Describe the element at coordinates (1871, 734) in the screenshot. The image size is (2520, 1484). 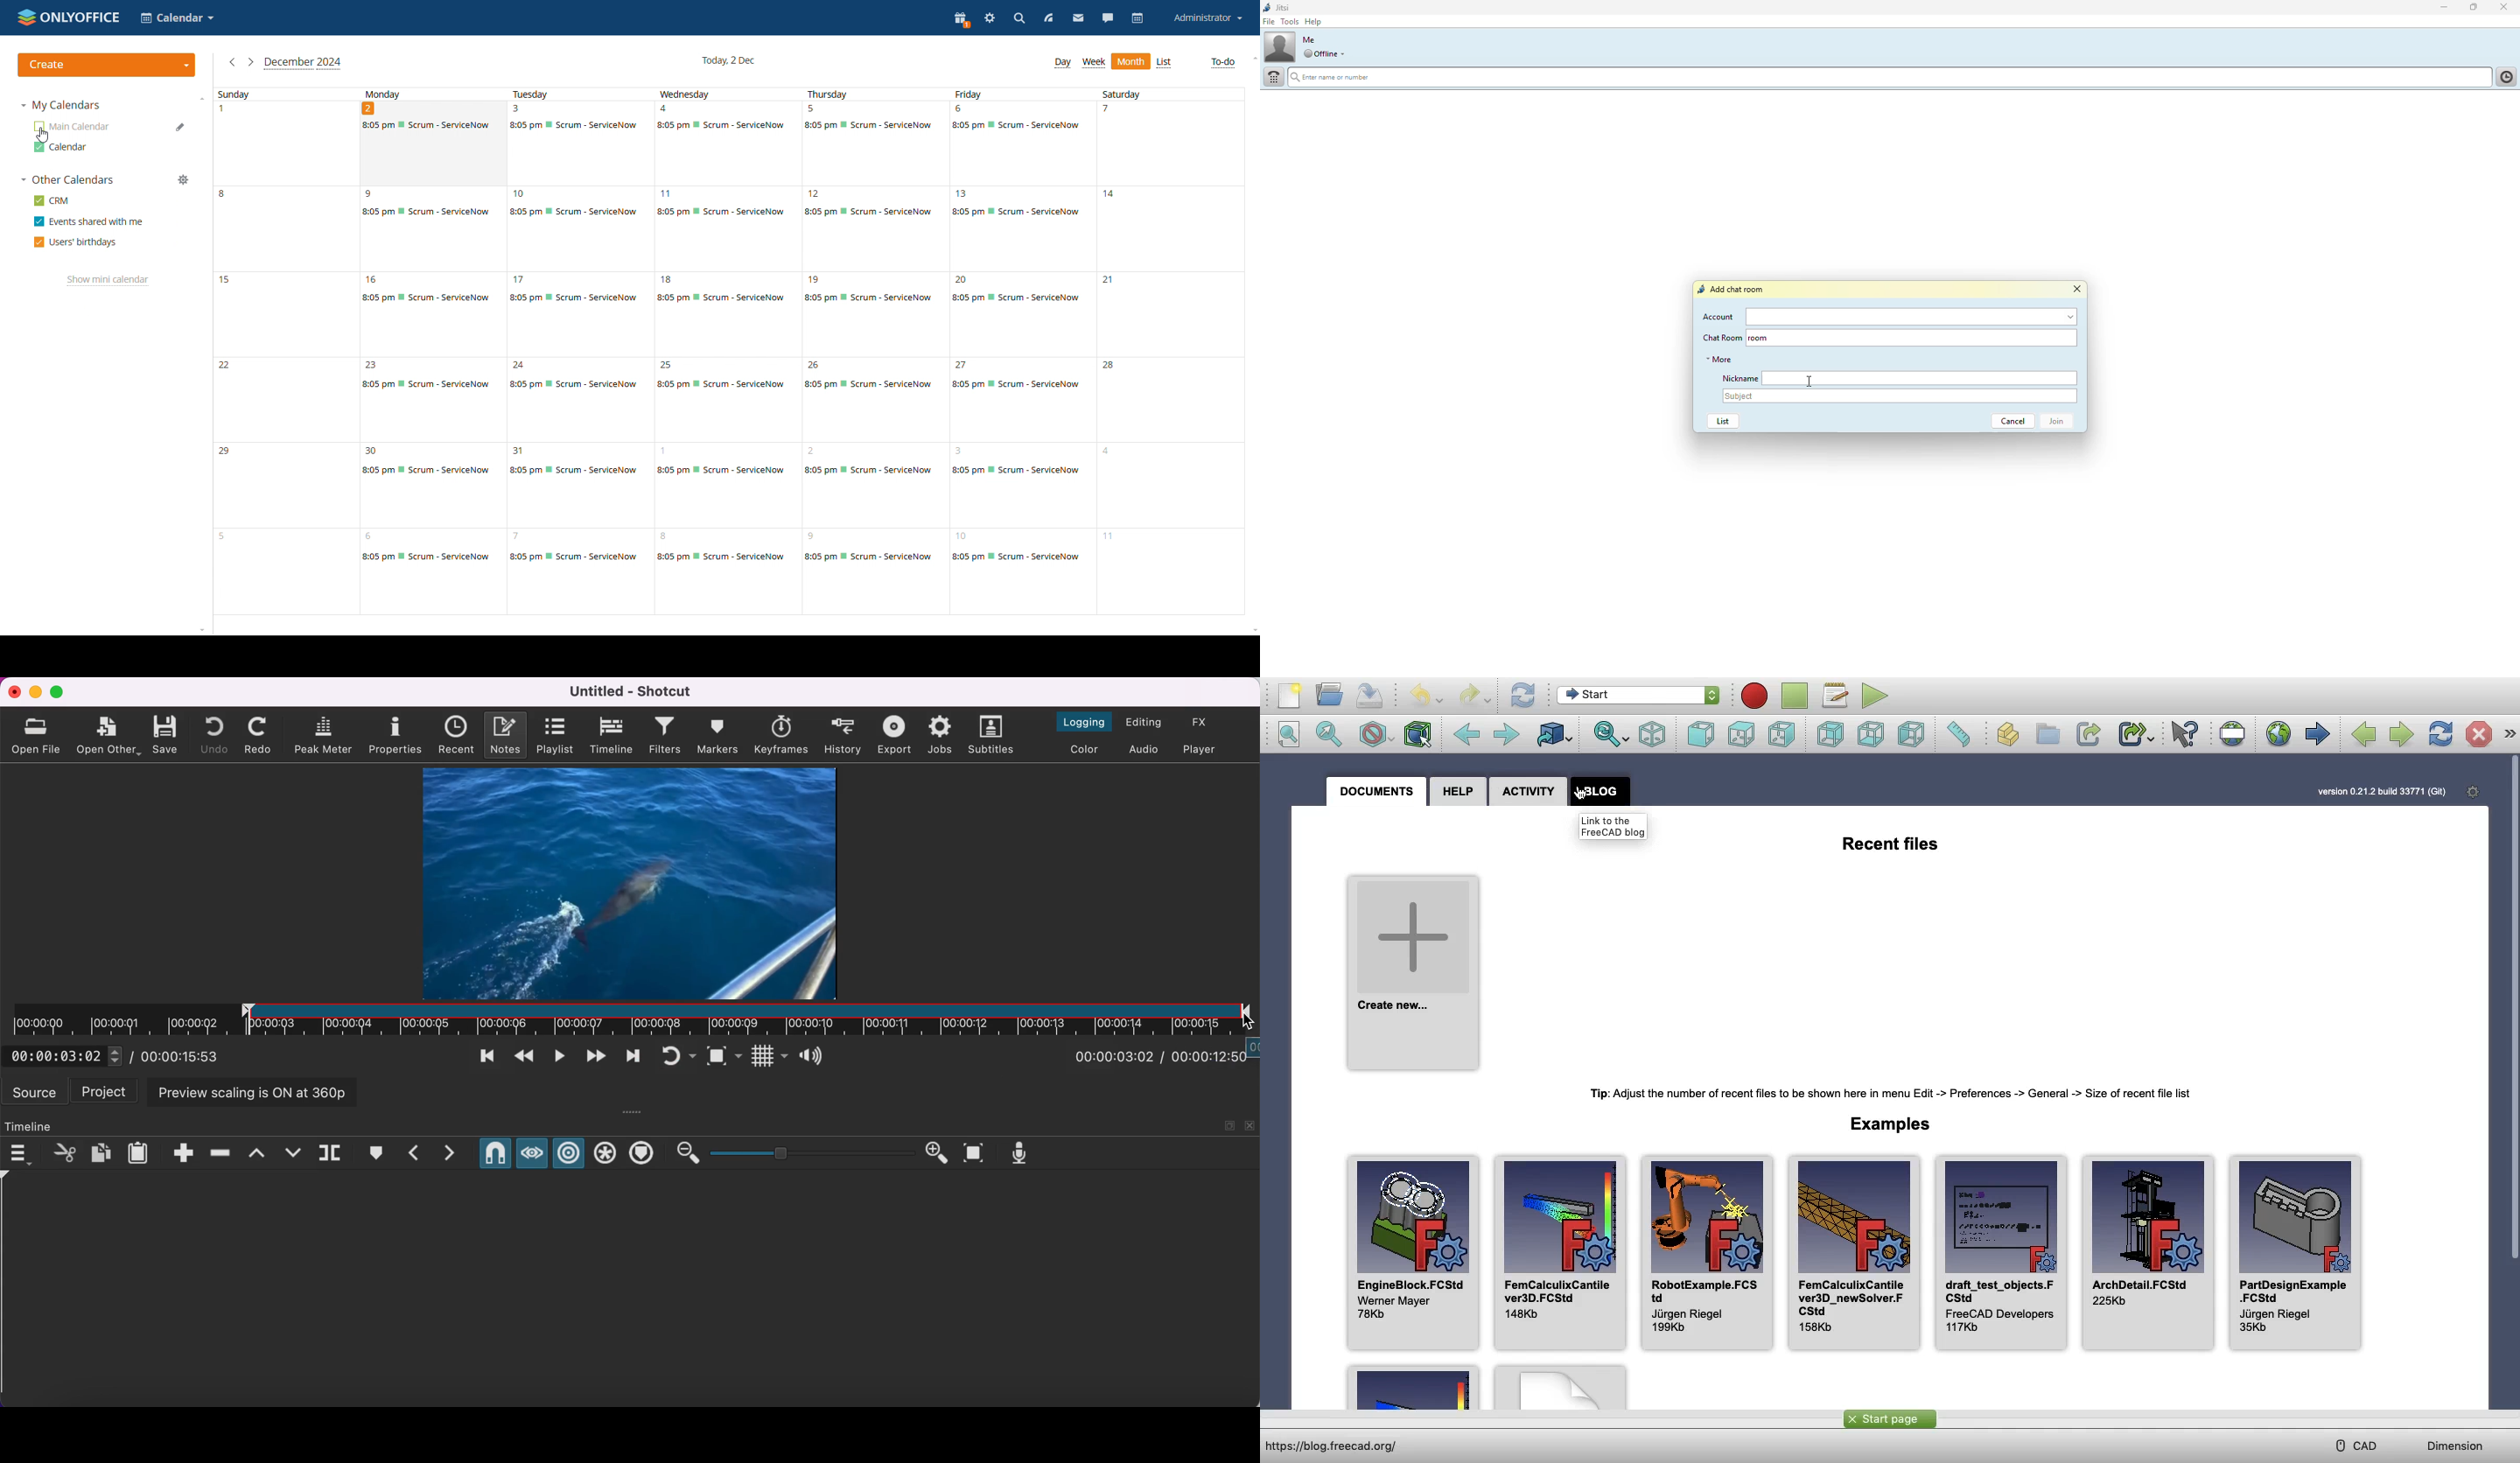
I see `Bottom` at that location.